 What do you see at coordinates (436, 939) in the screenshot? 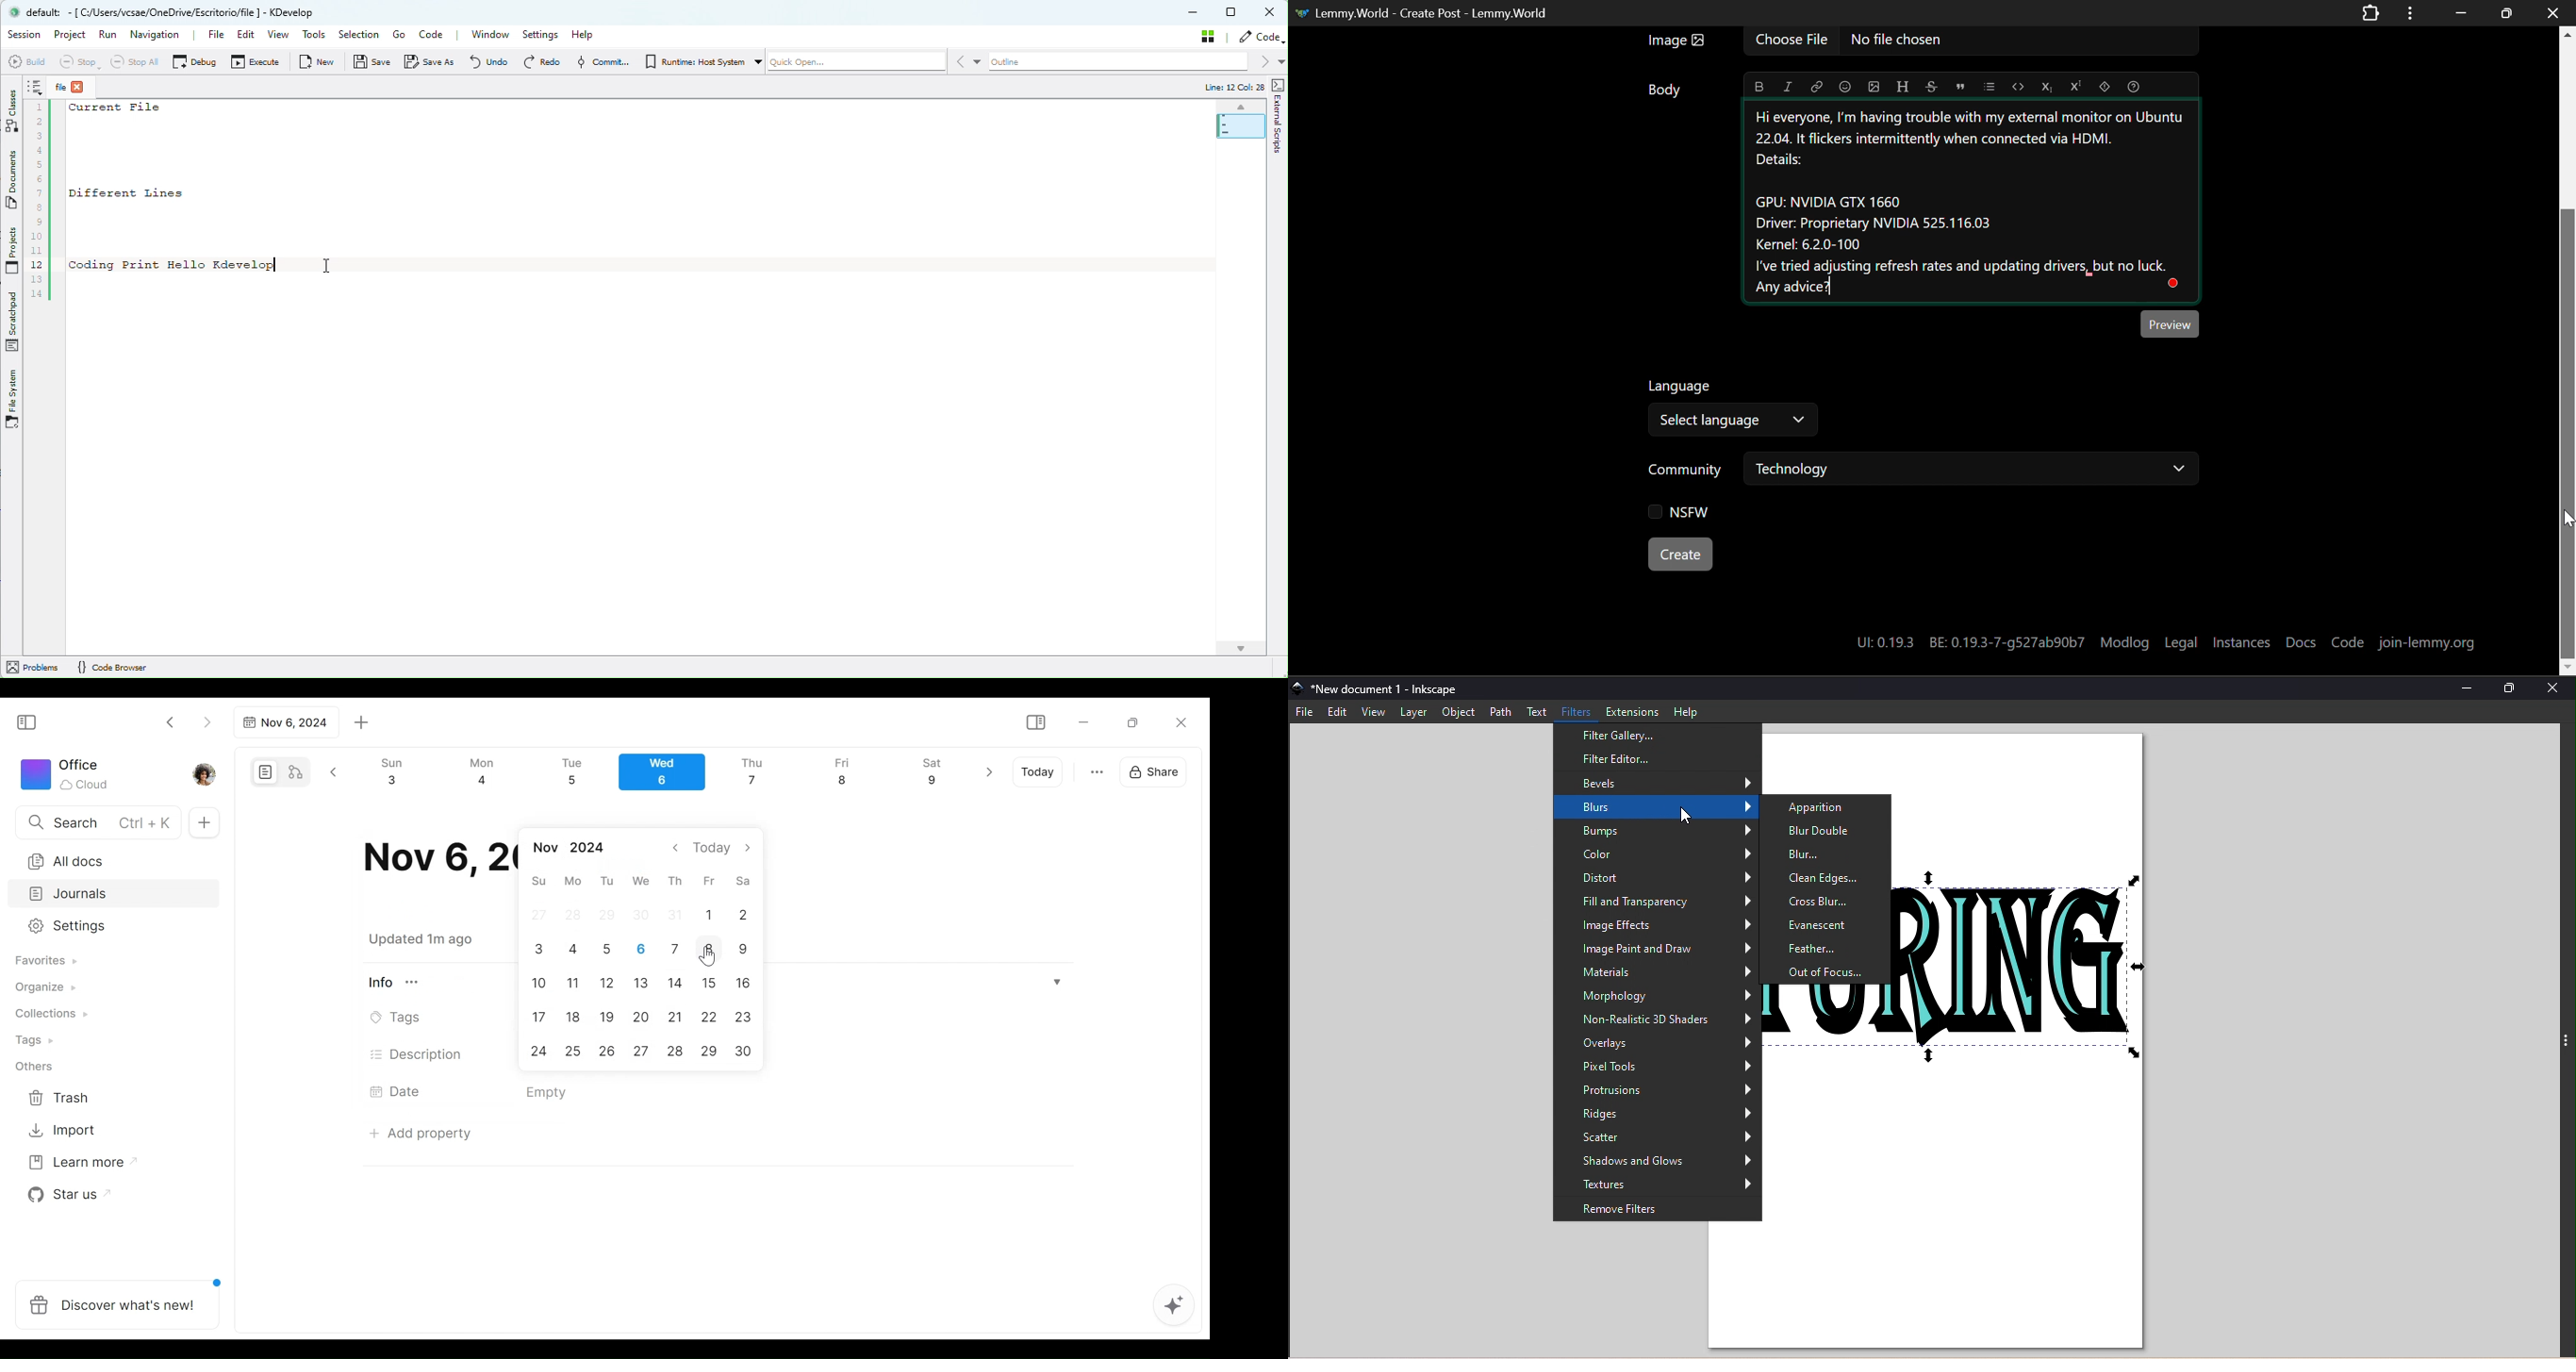
I see `Saved` at bounding box center [436, 939].